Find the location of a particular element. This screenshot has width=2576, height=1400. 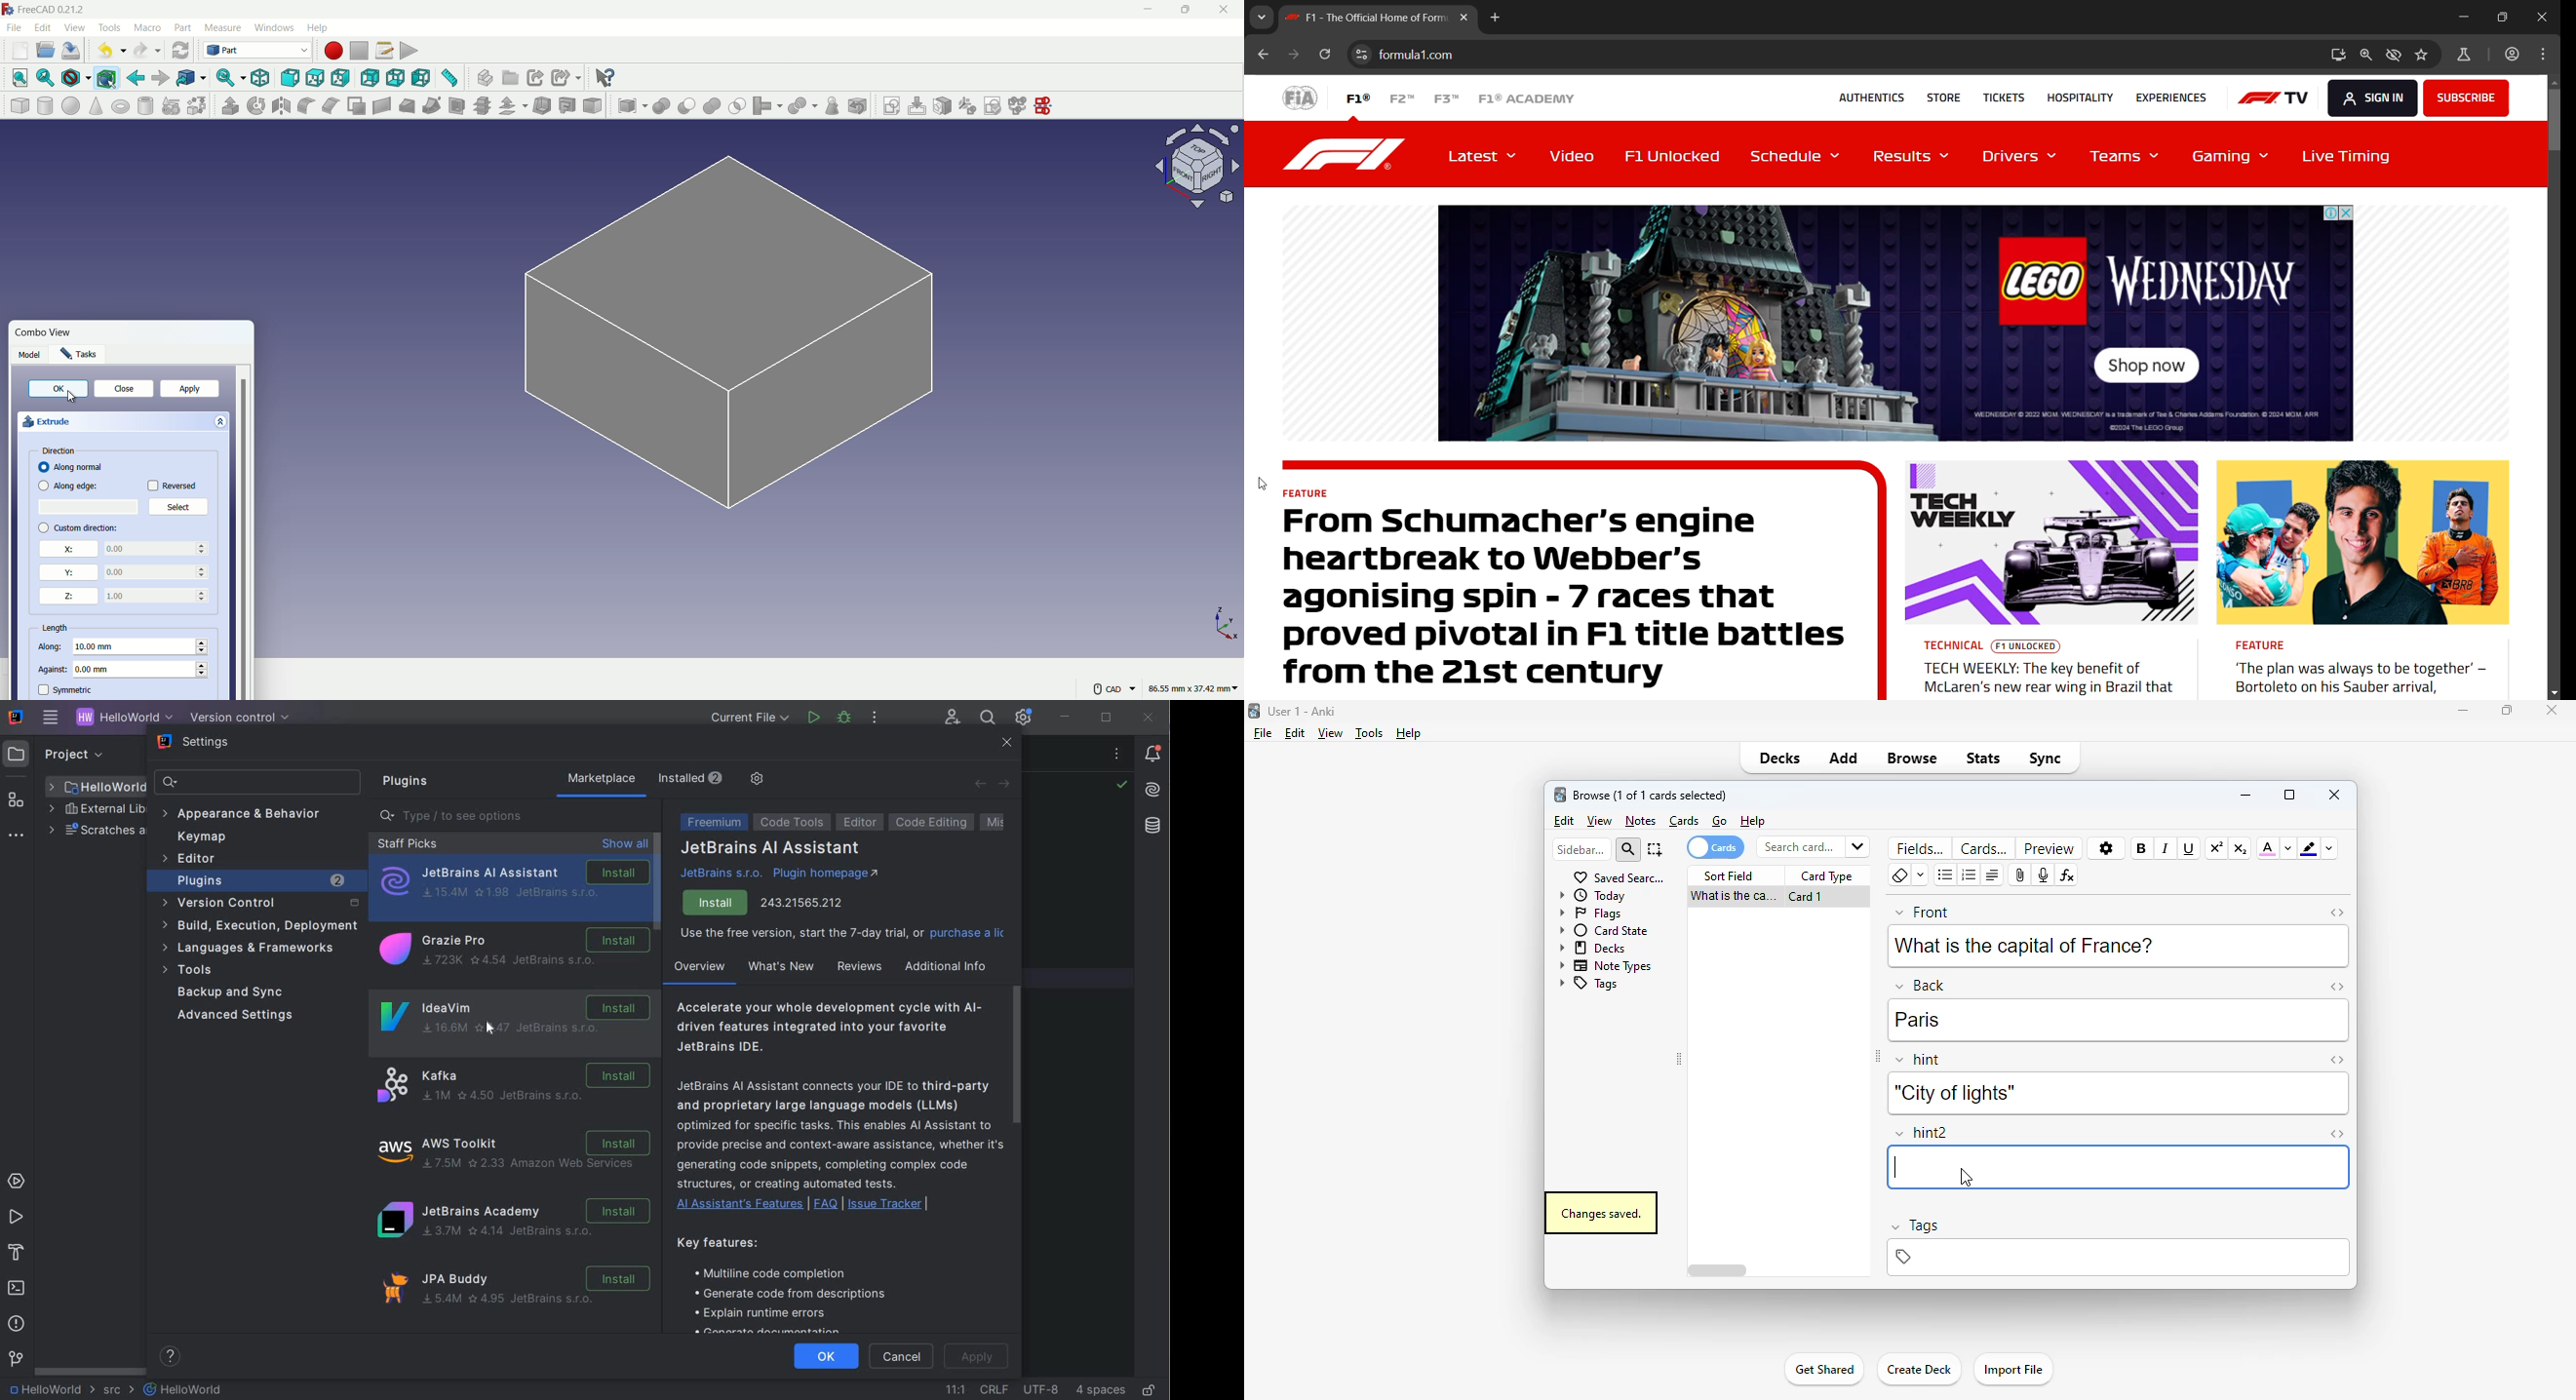

shape builder is located at coordinates (197, 106).